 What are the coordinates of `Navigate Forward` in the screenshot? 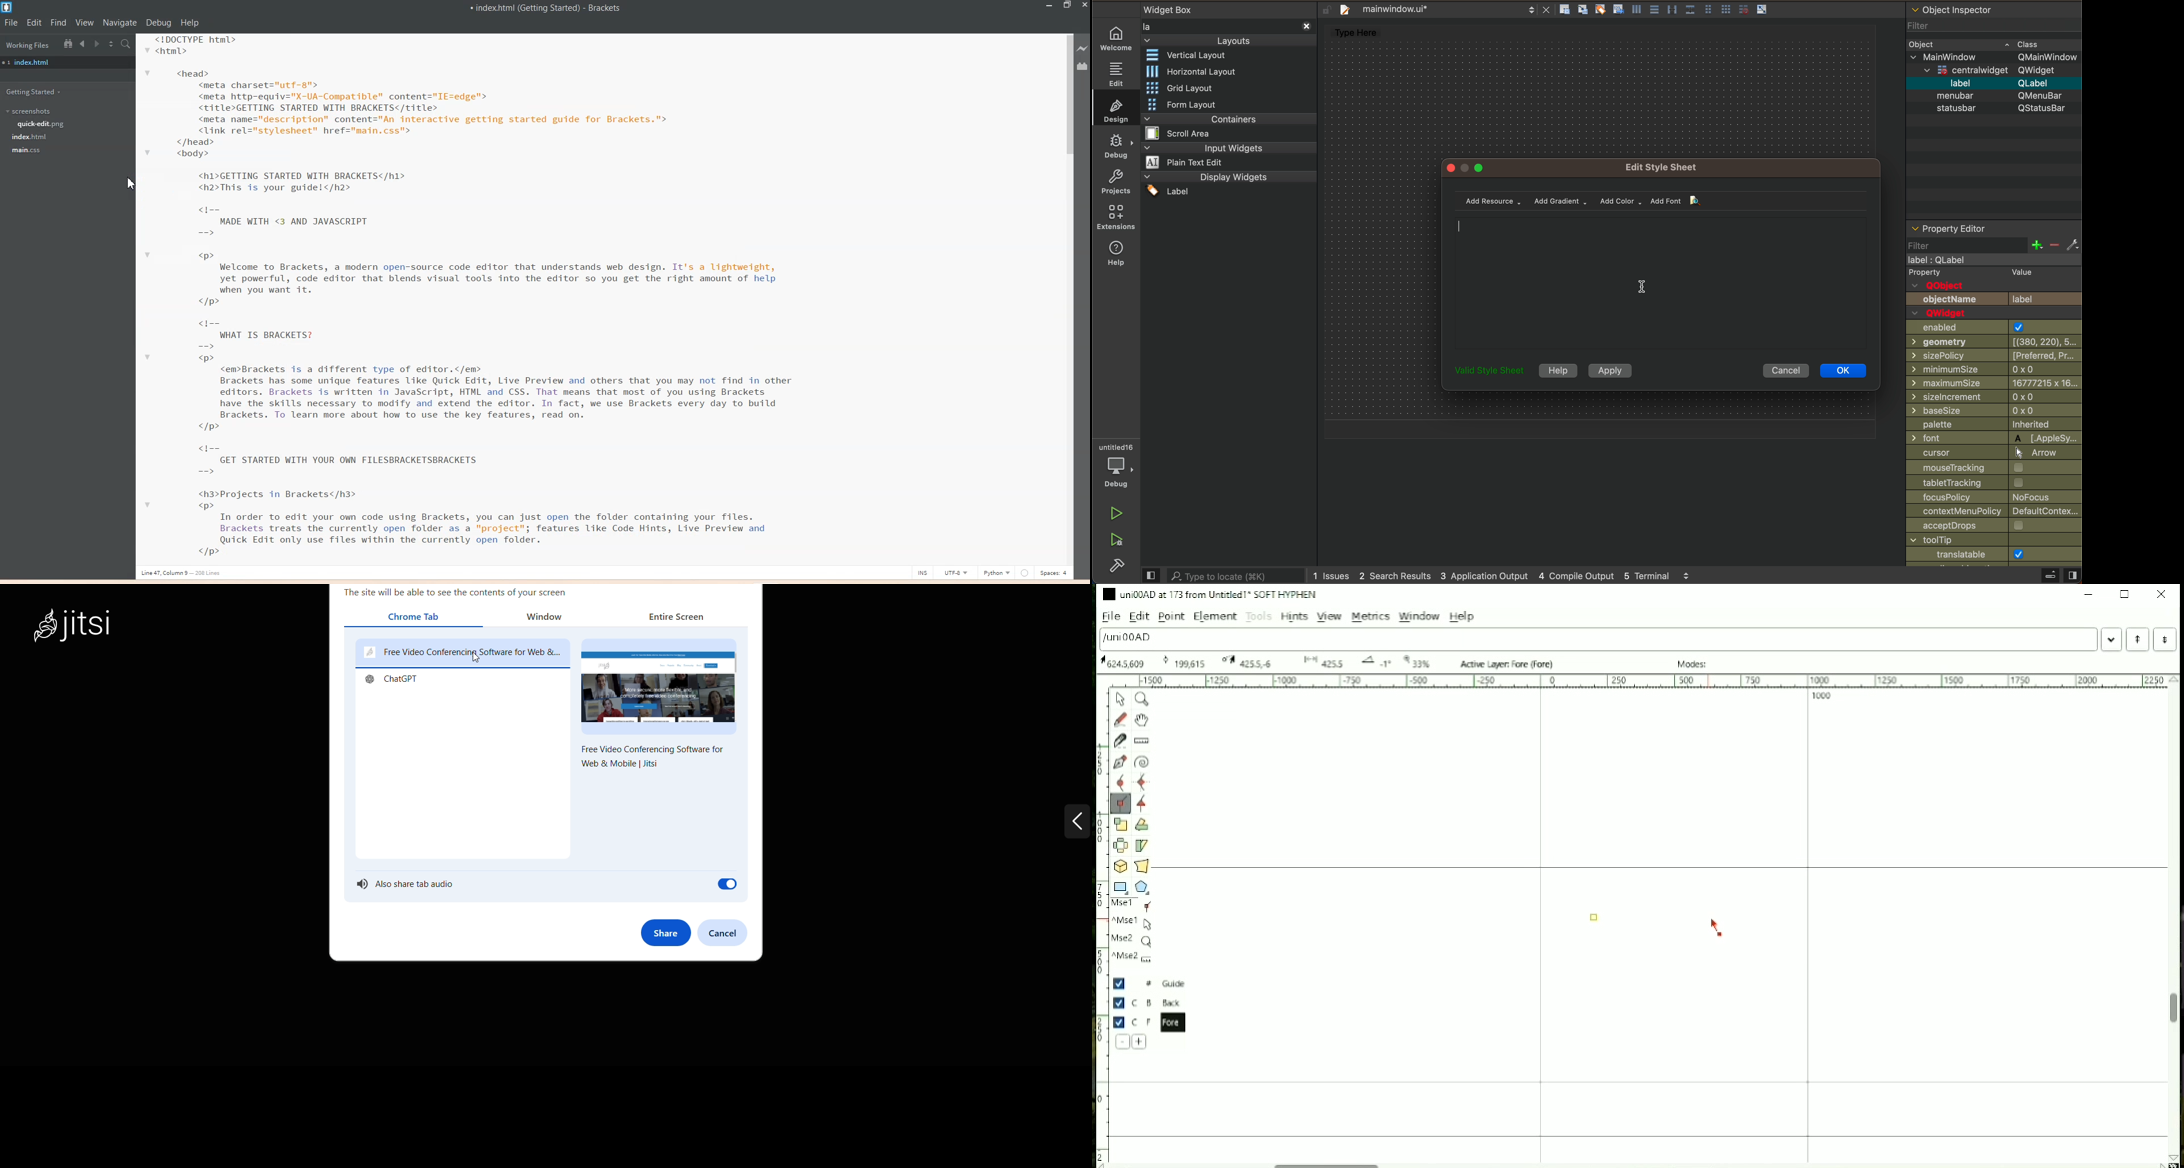 It's located at (98, 44).